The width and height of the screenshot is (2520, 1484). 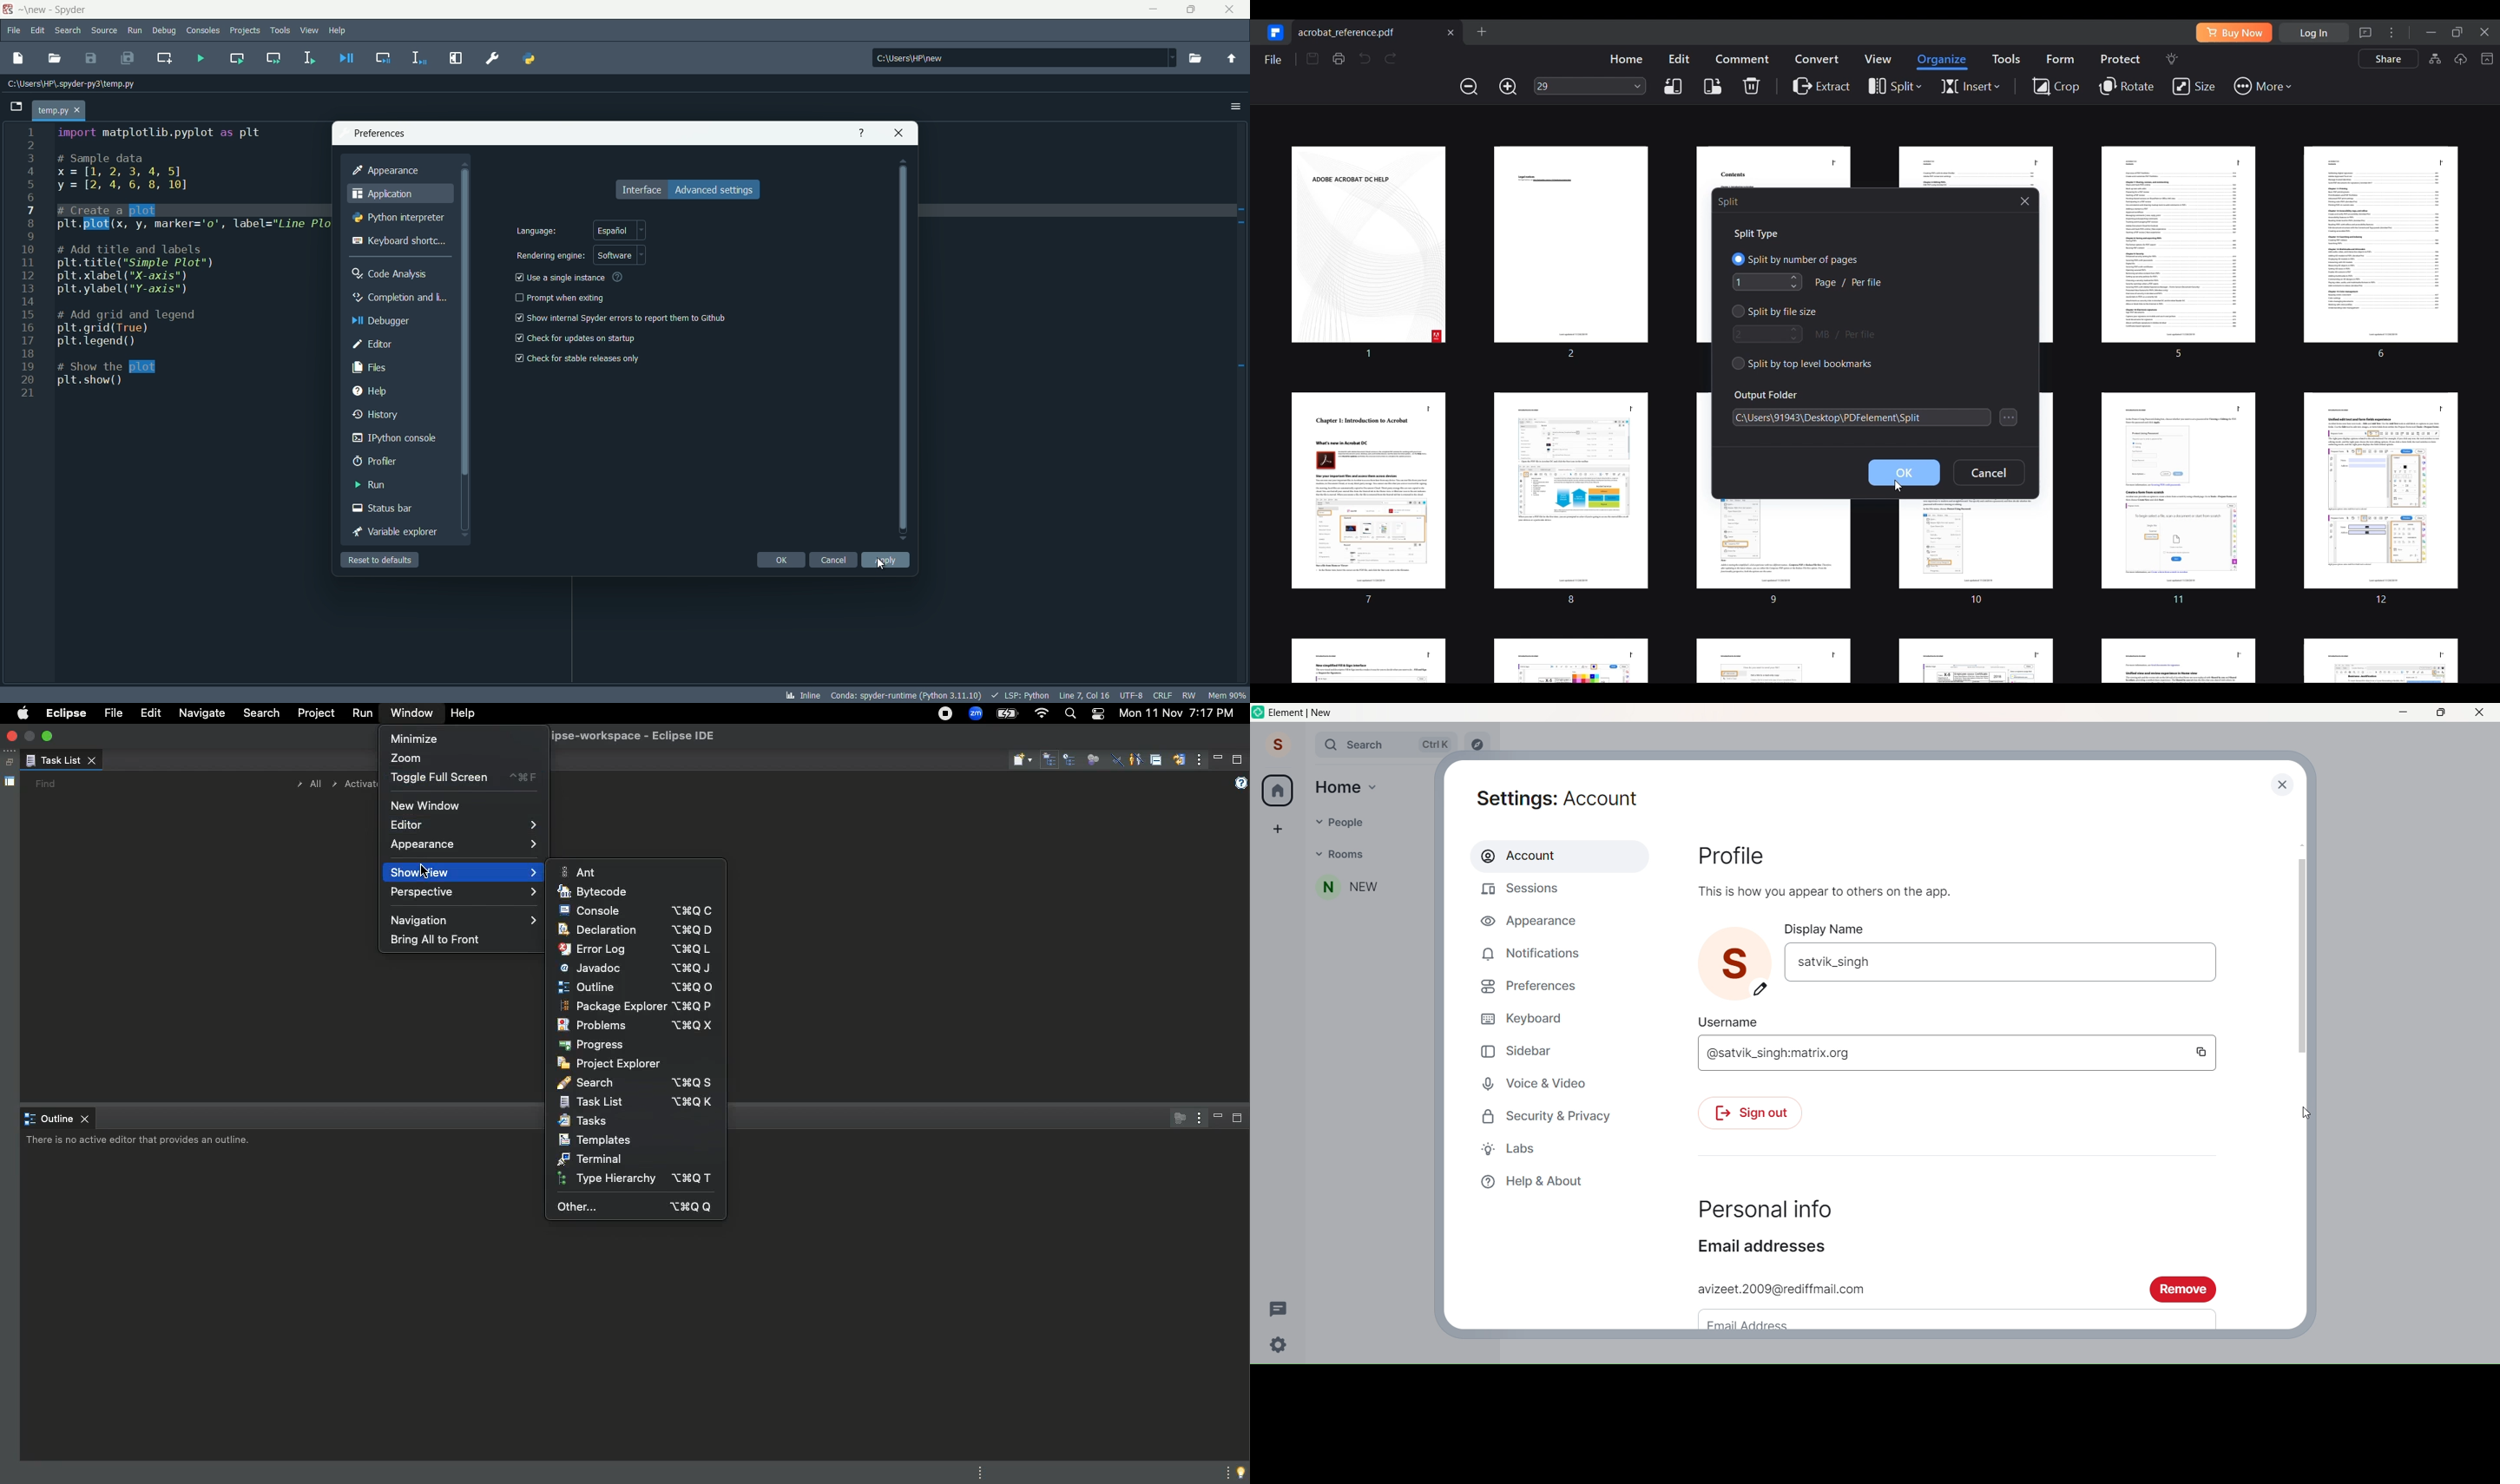 What do you see at coordinates (1169, 58) in the screenshot?
I see `dropdown toggle` at bounding box center [1169, 58].